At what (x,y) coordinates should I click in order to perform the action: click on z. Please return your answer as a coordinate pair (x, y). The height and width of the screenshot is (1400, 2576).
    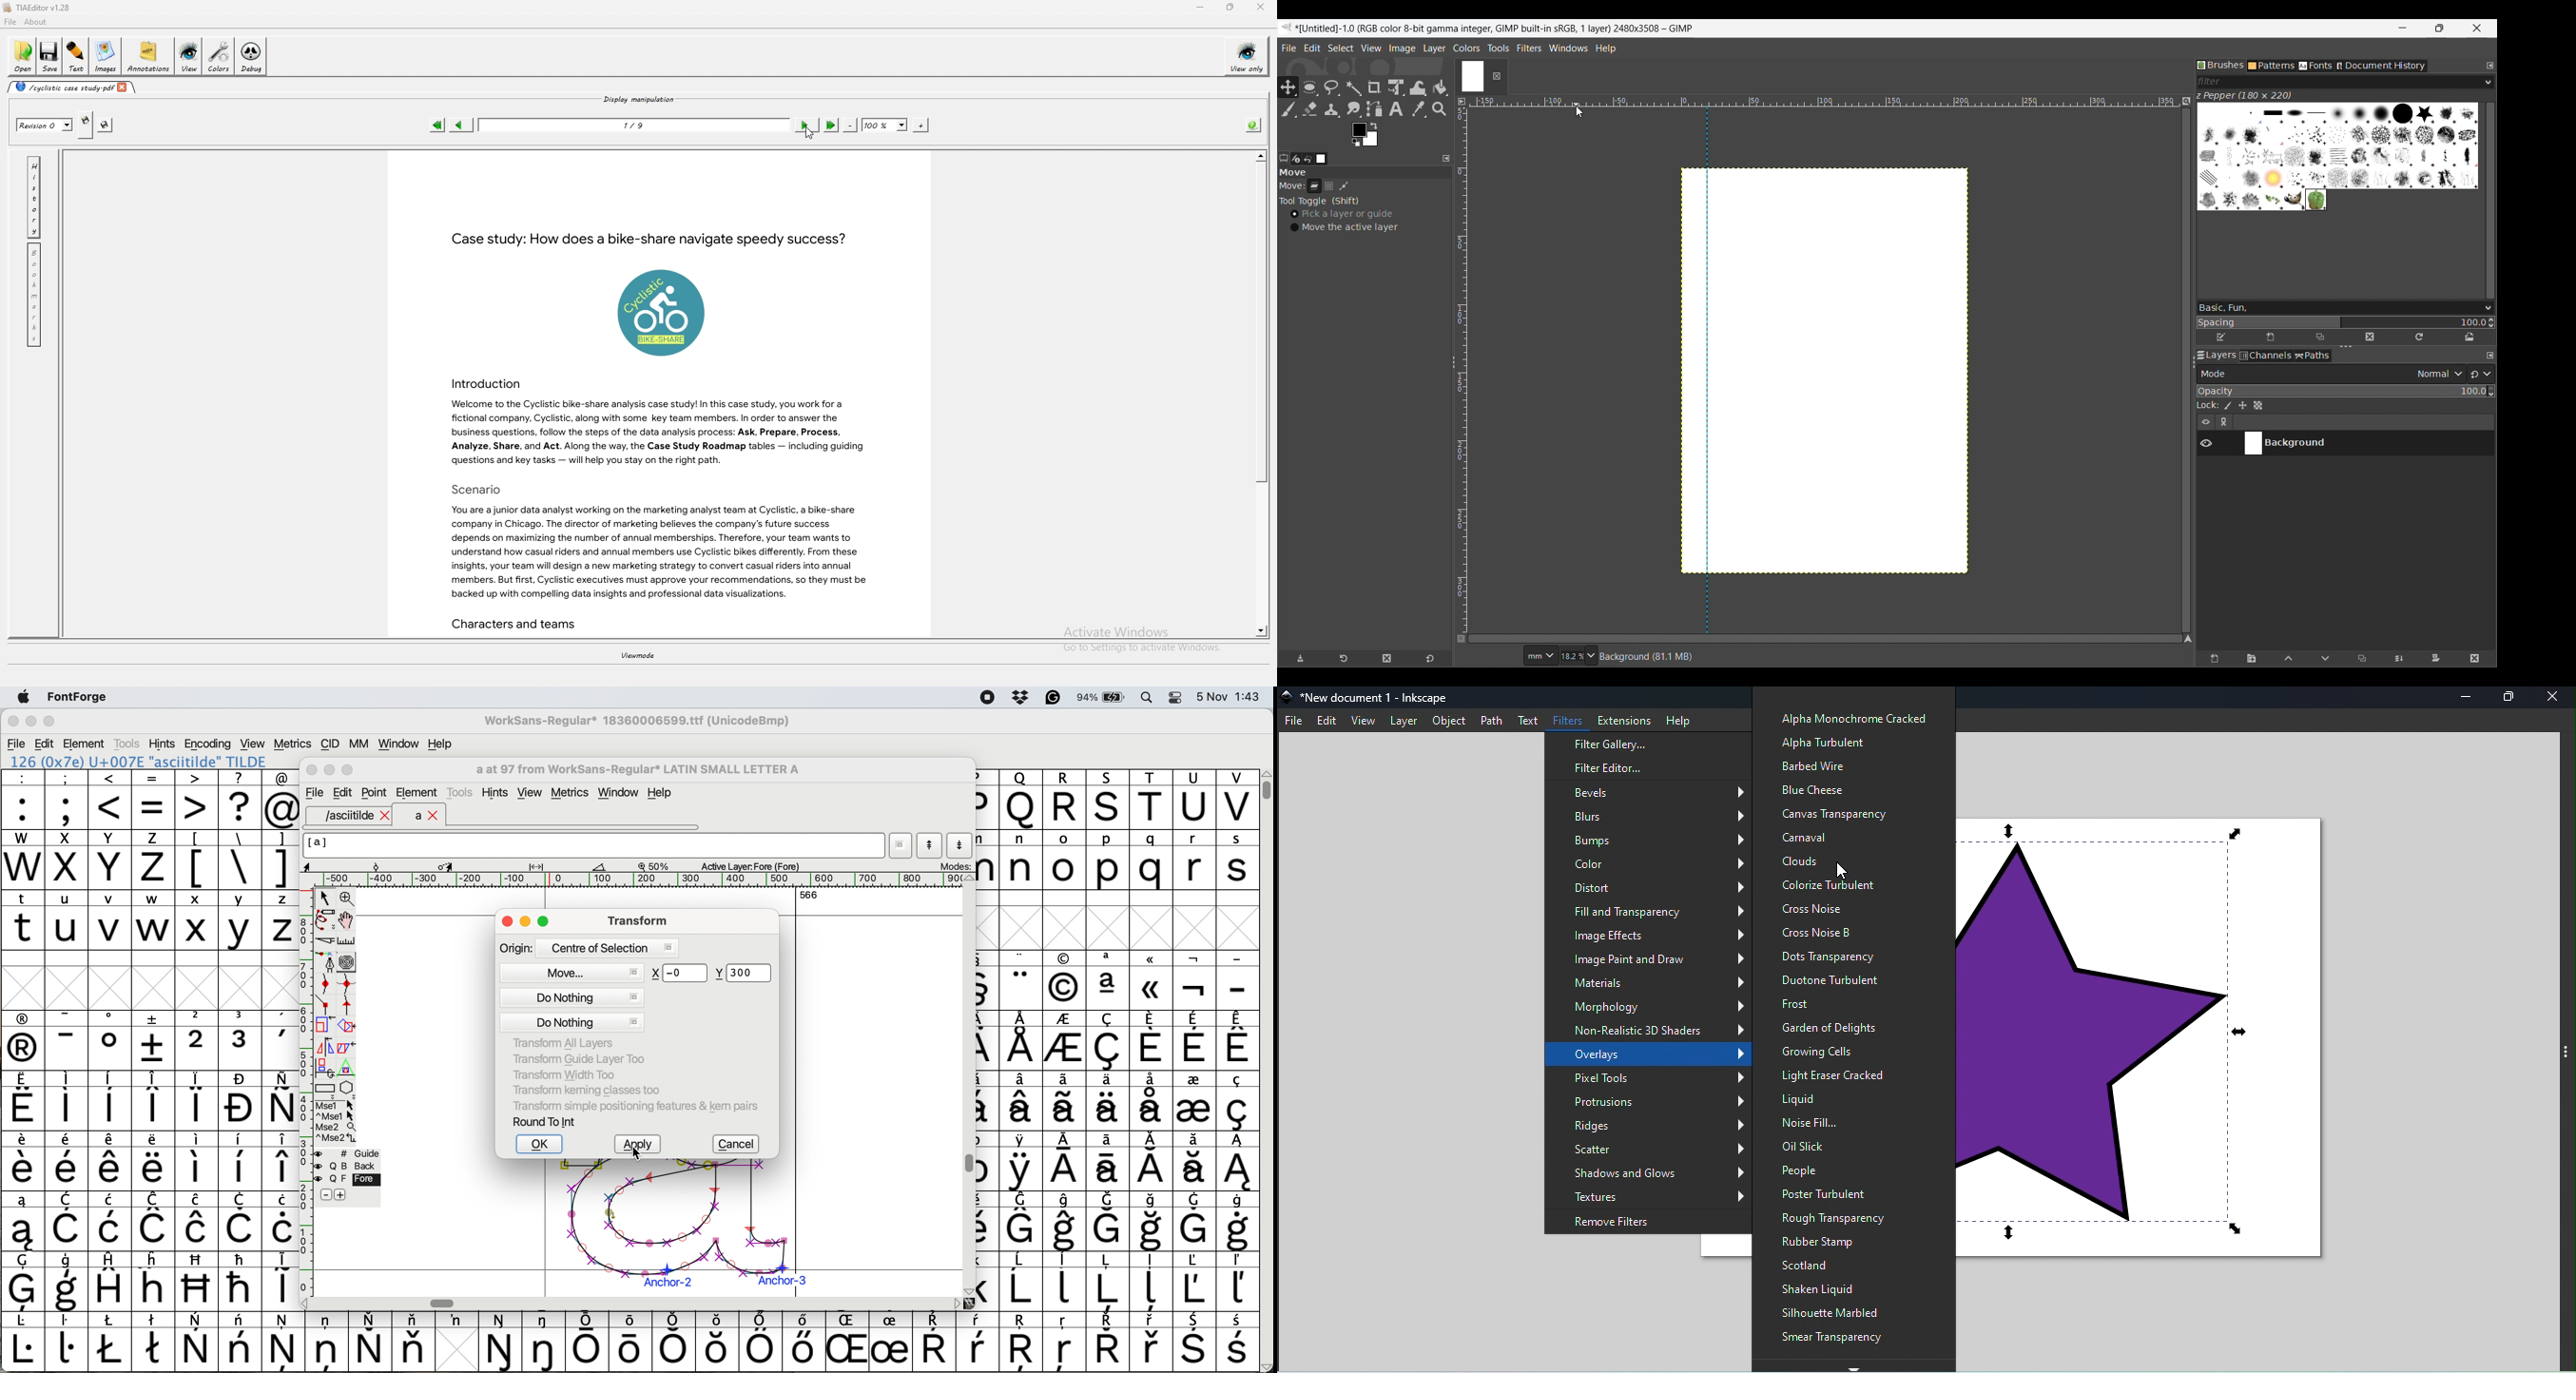
    Looking at the image, I should click on (153, 859).